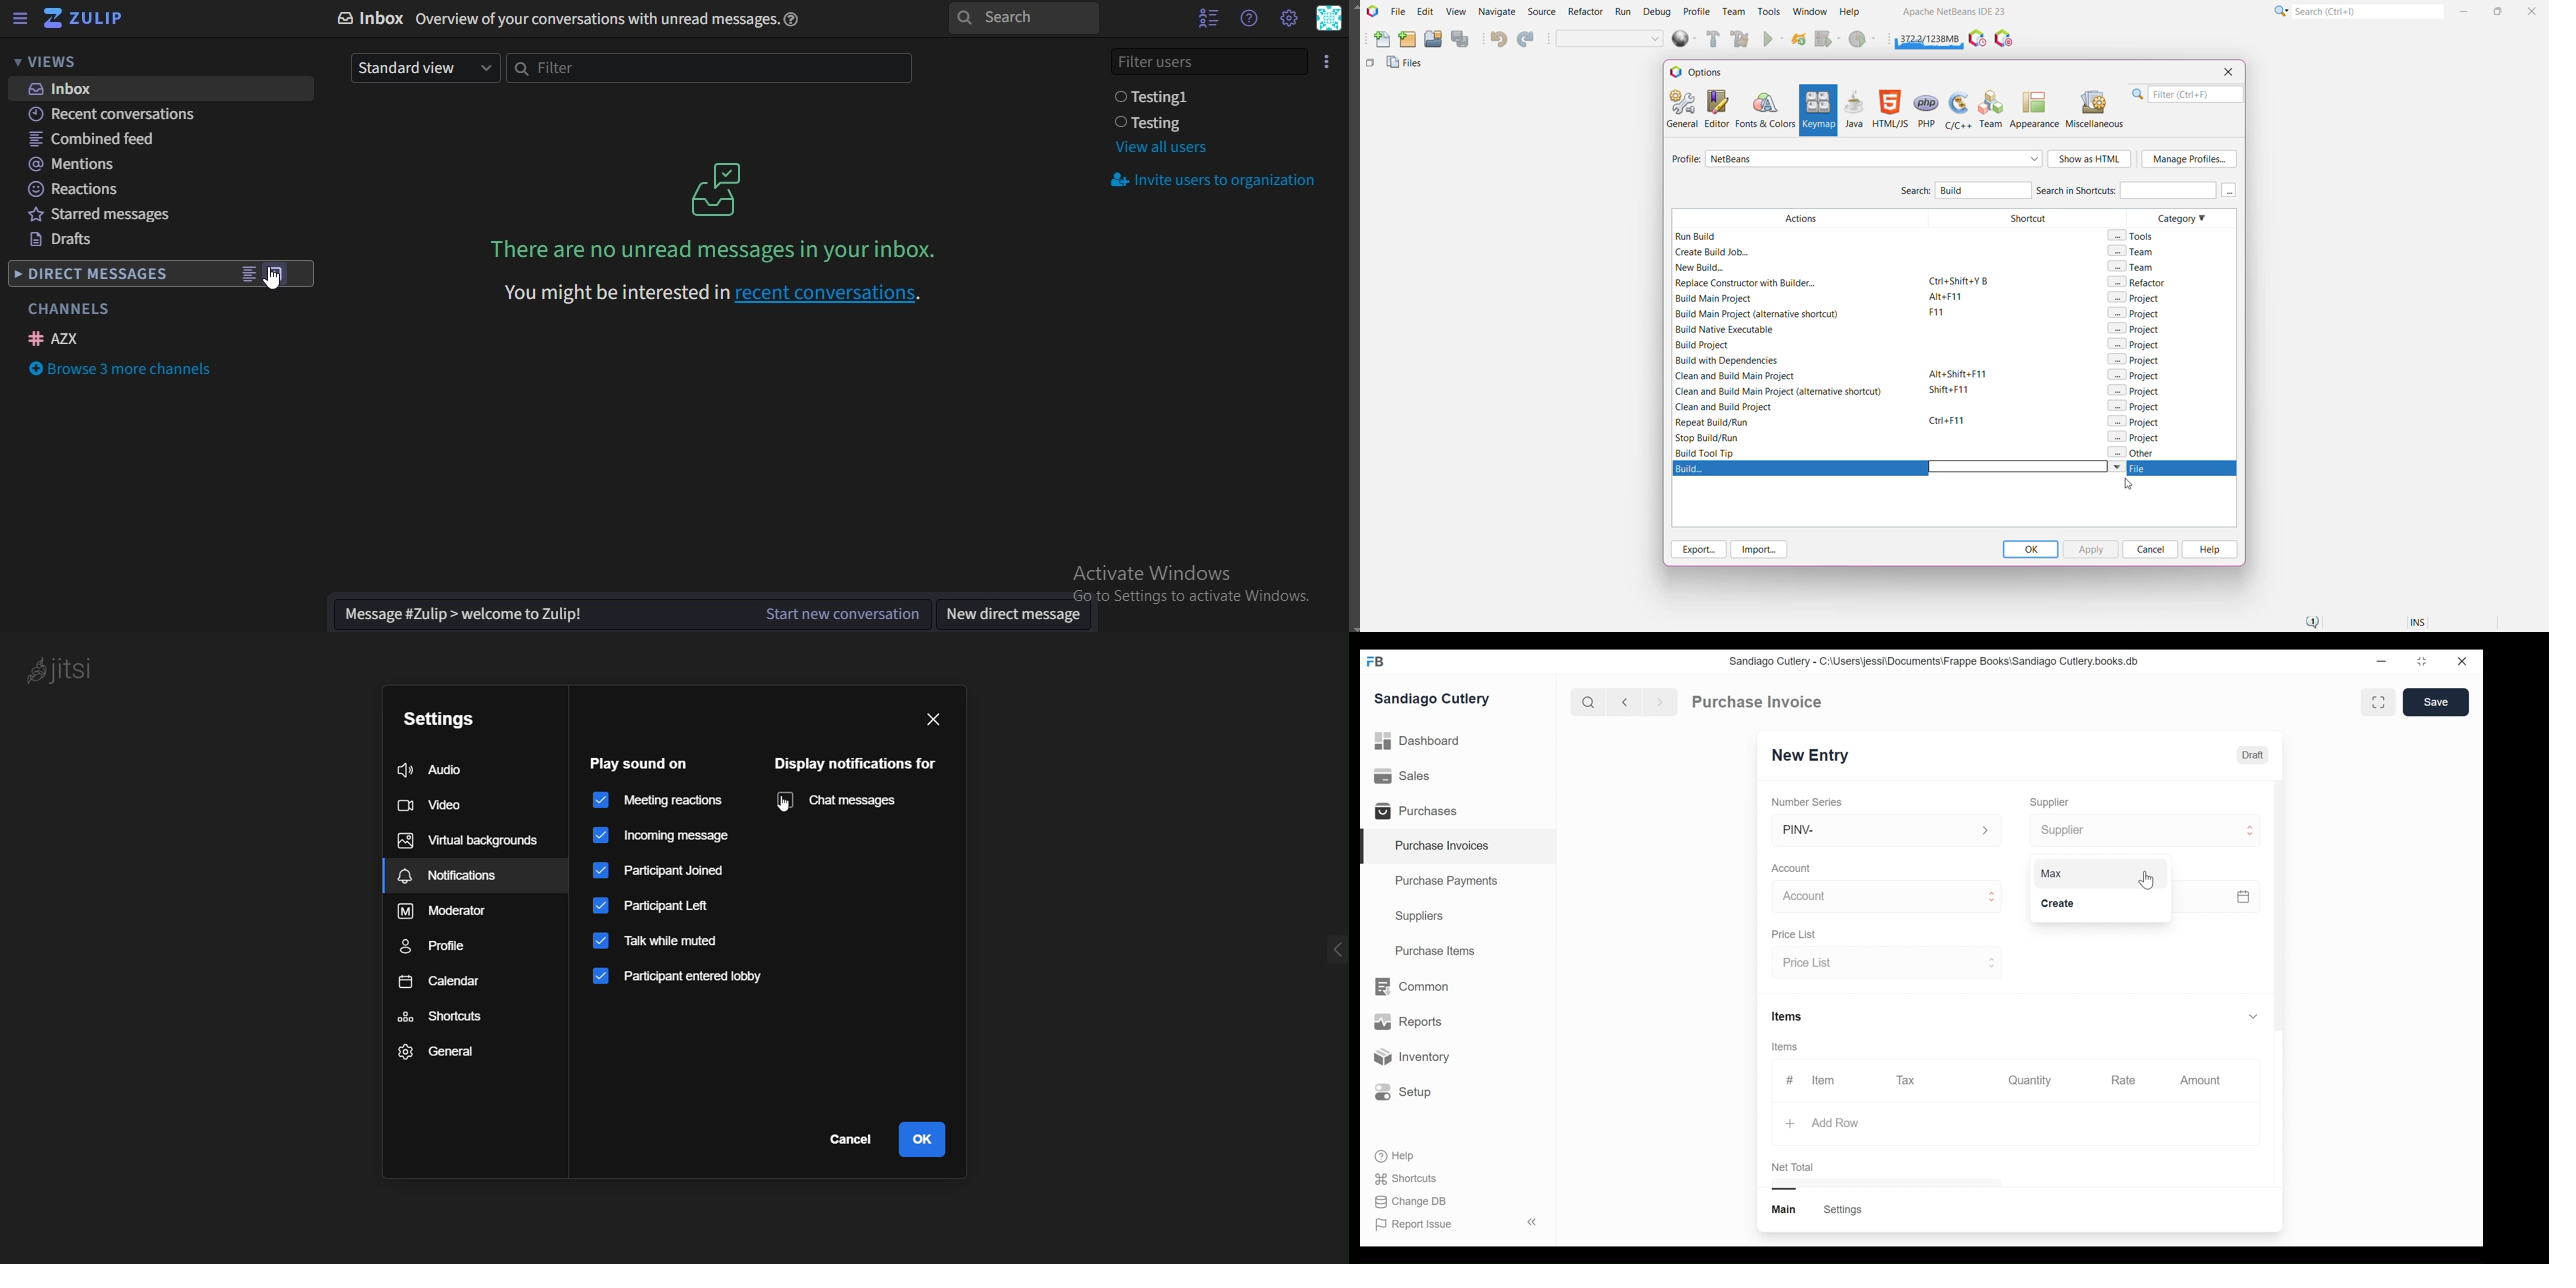 The image size is (2576, 1288). What do you see at coordinates (642, 764) in the screenshot?
I see `play sound on` at bounding box center [642, 764].